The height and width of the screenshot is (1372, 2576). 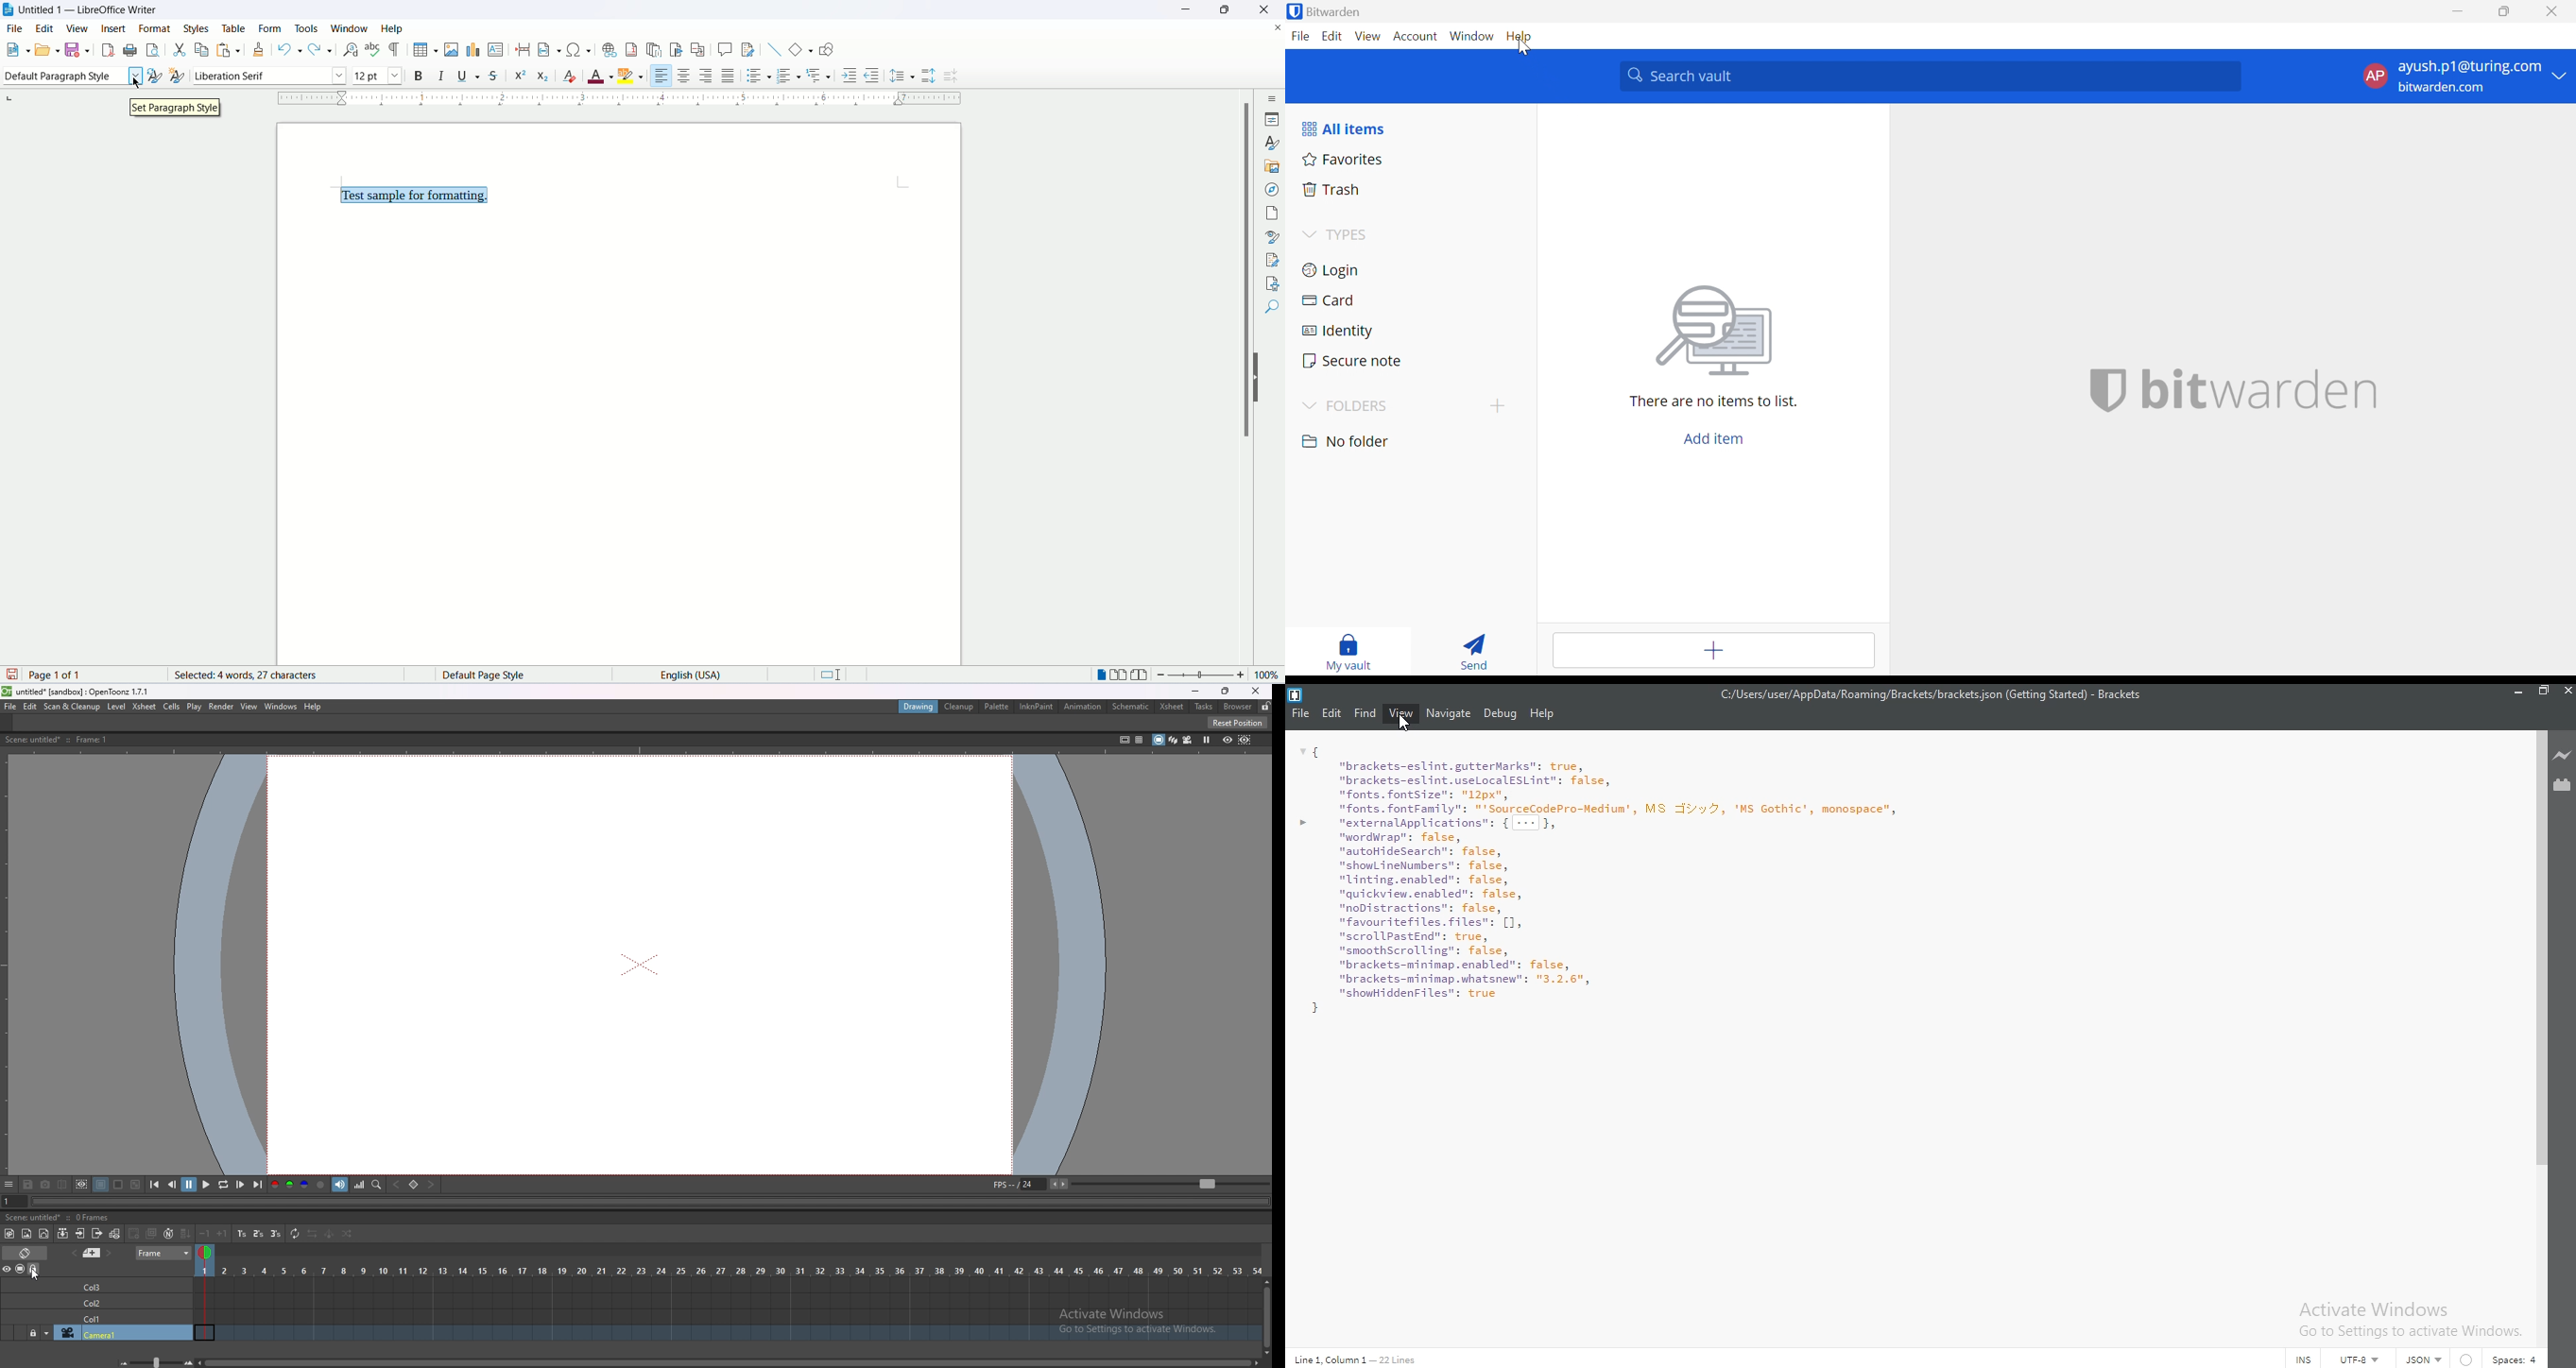 What do you see at coordinates (1238, 706) in the screenshot?
I see `browser` at bounding box center [1238, 706].